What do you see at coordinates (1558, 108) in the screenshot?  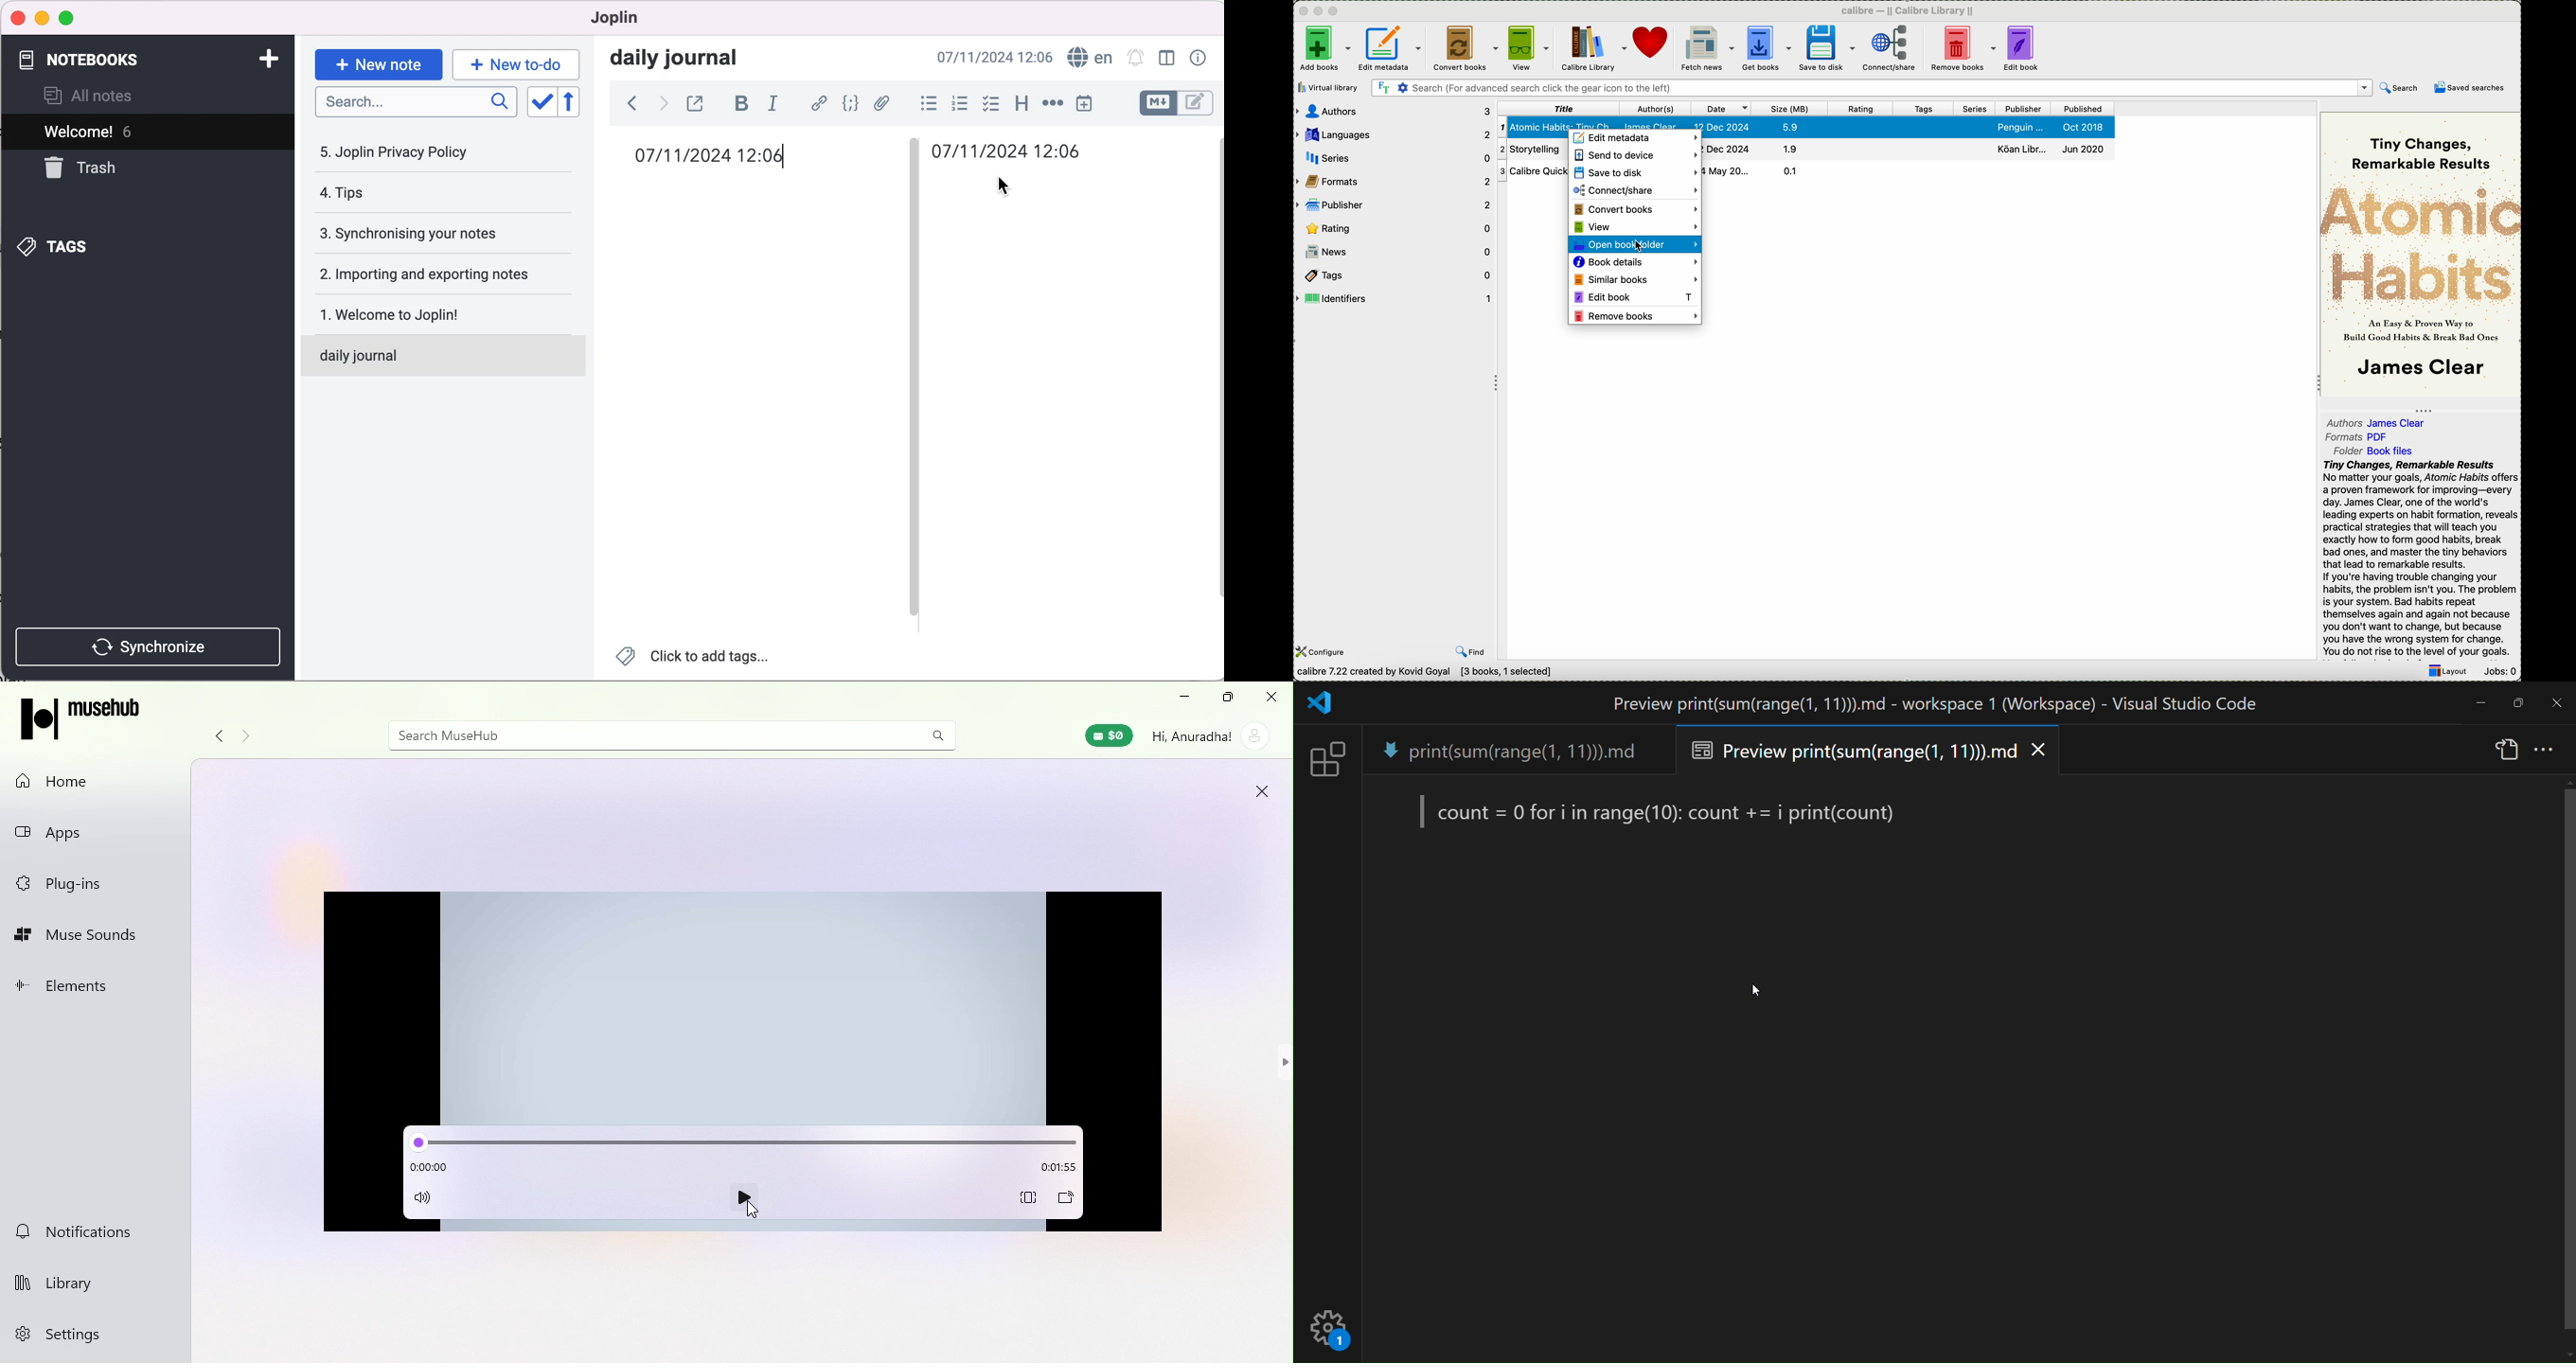 I see `title` at bounding box center [1558, 108].